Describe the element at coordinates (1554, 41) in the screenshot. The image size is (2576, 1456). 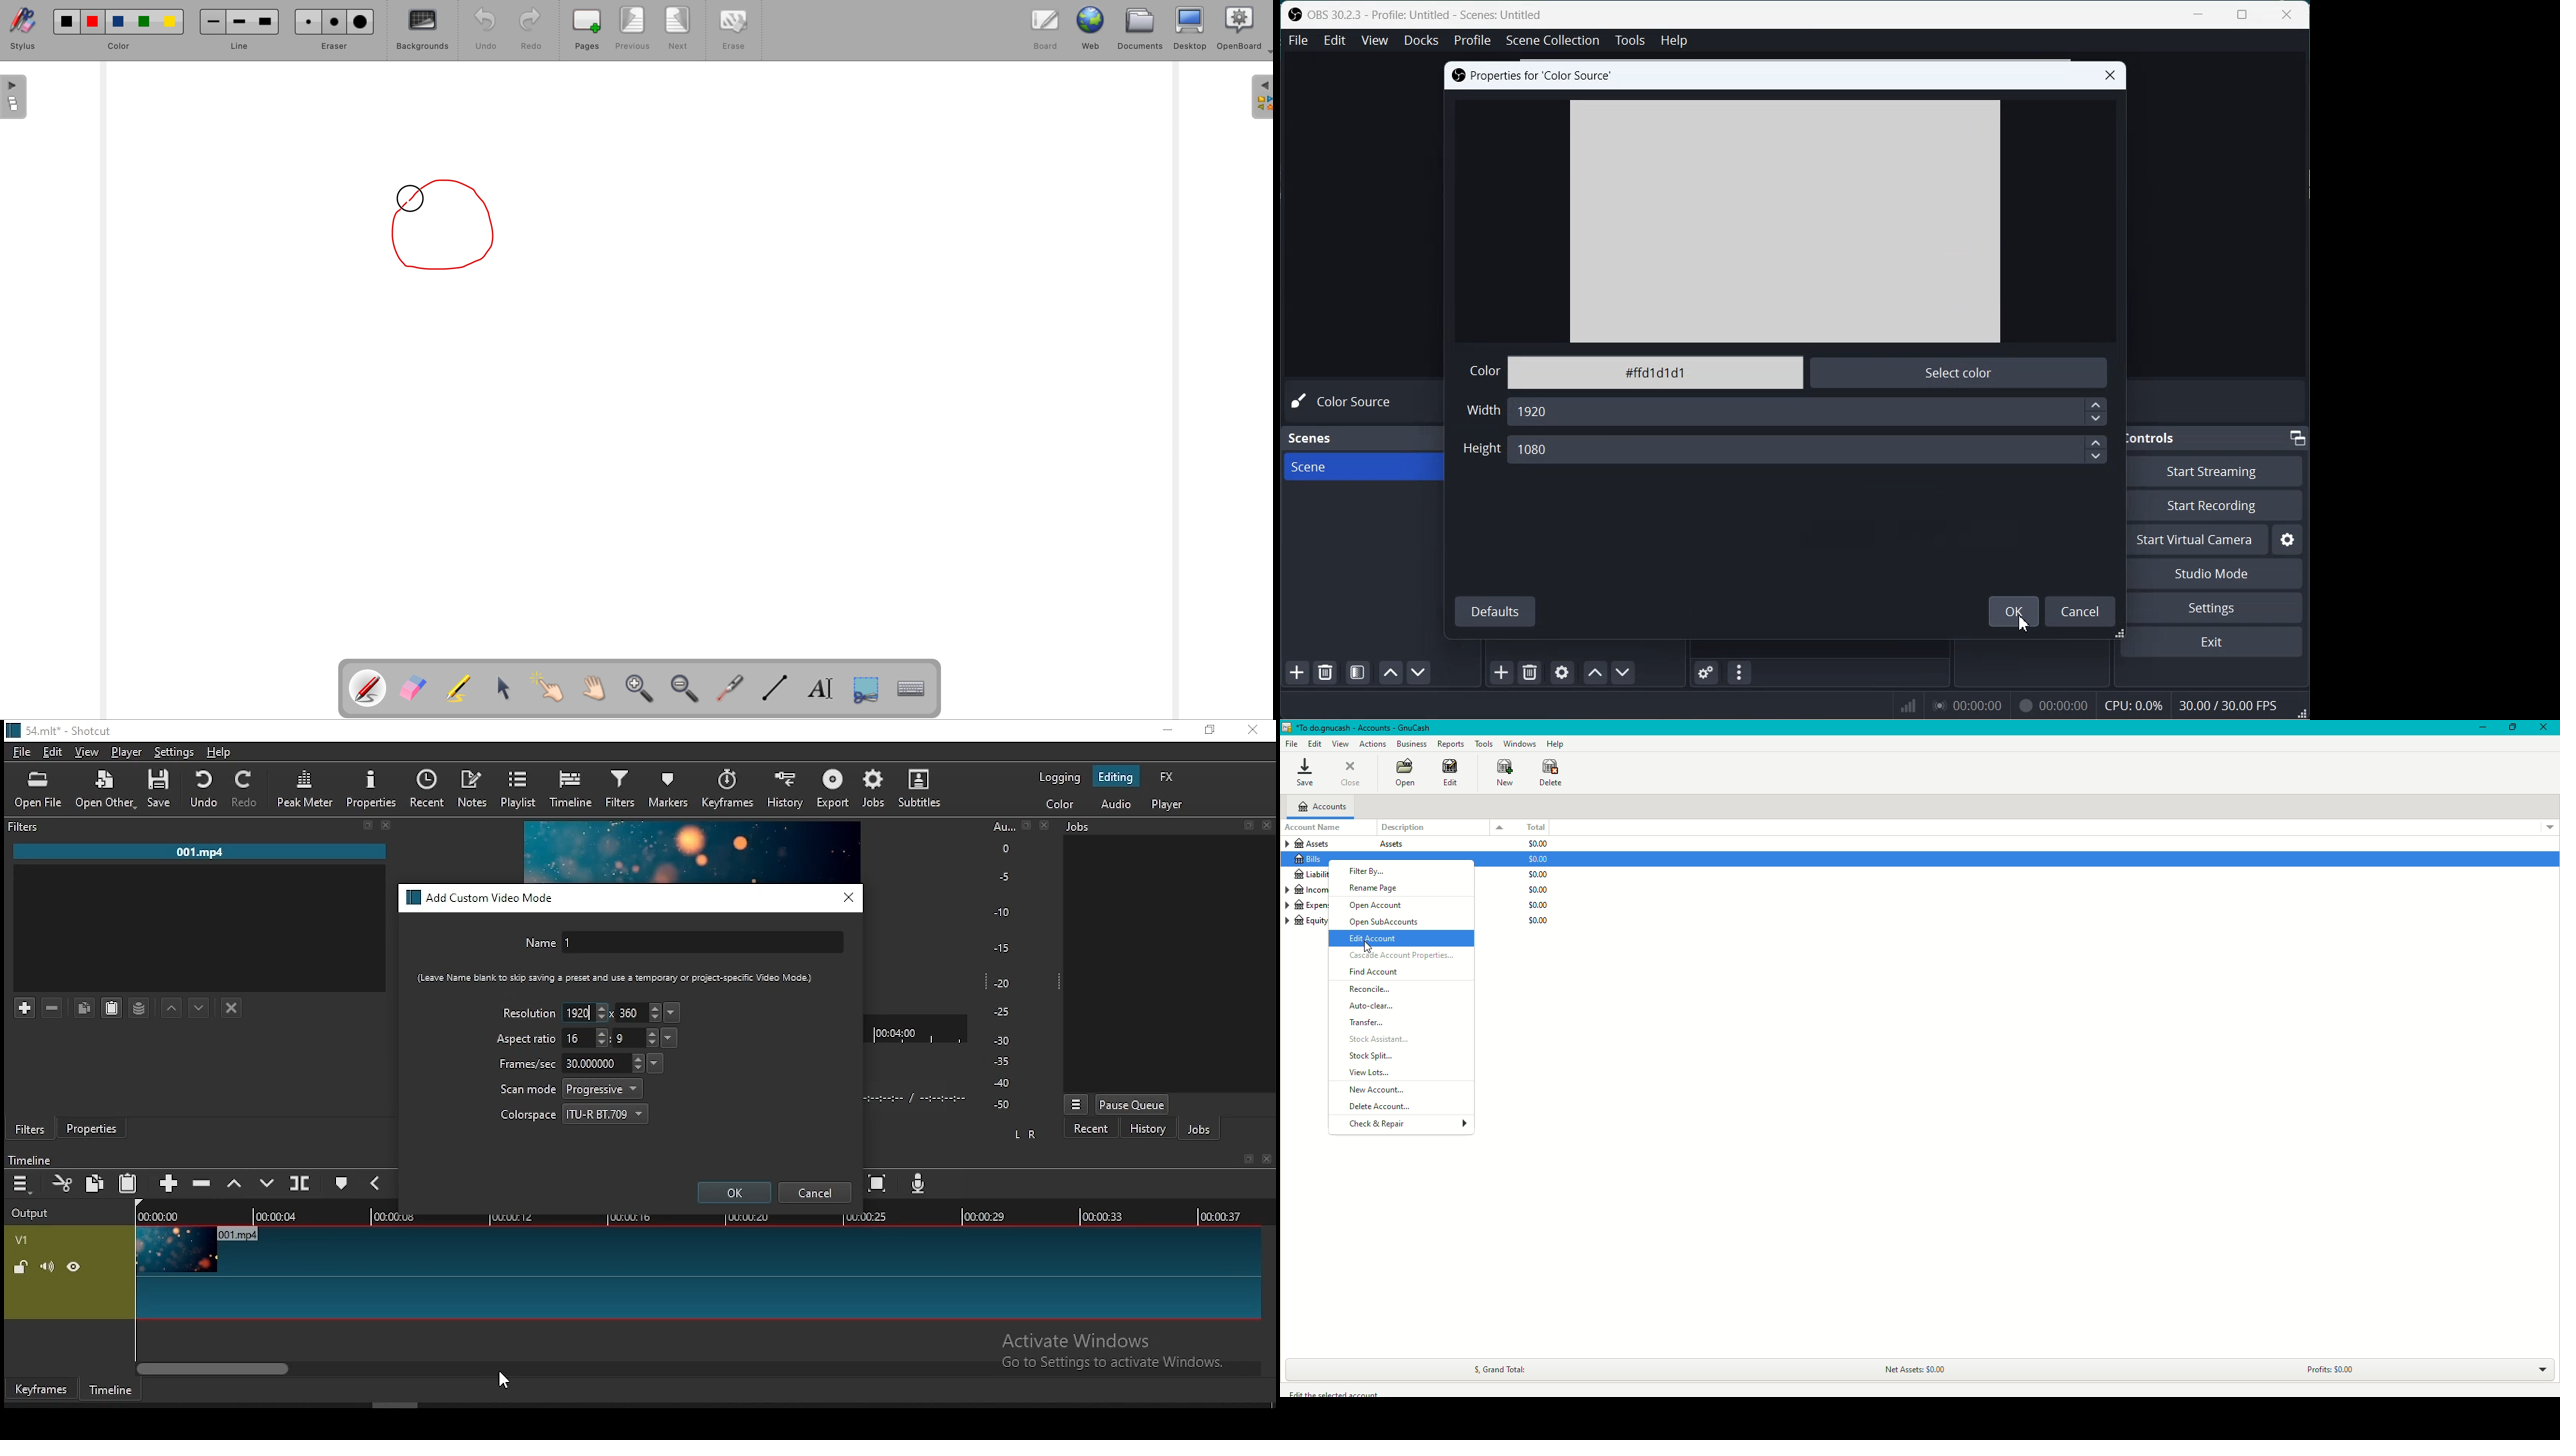
I see `Scene Collection` at that location.